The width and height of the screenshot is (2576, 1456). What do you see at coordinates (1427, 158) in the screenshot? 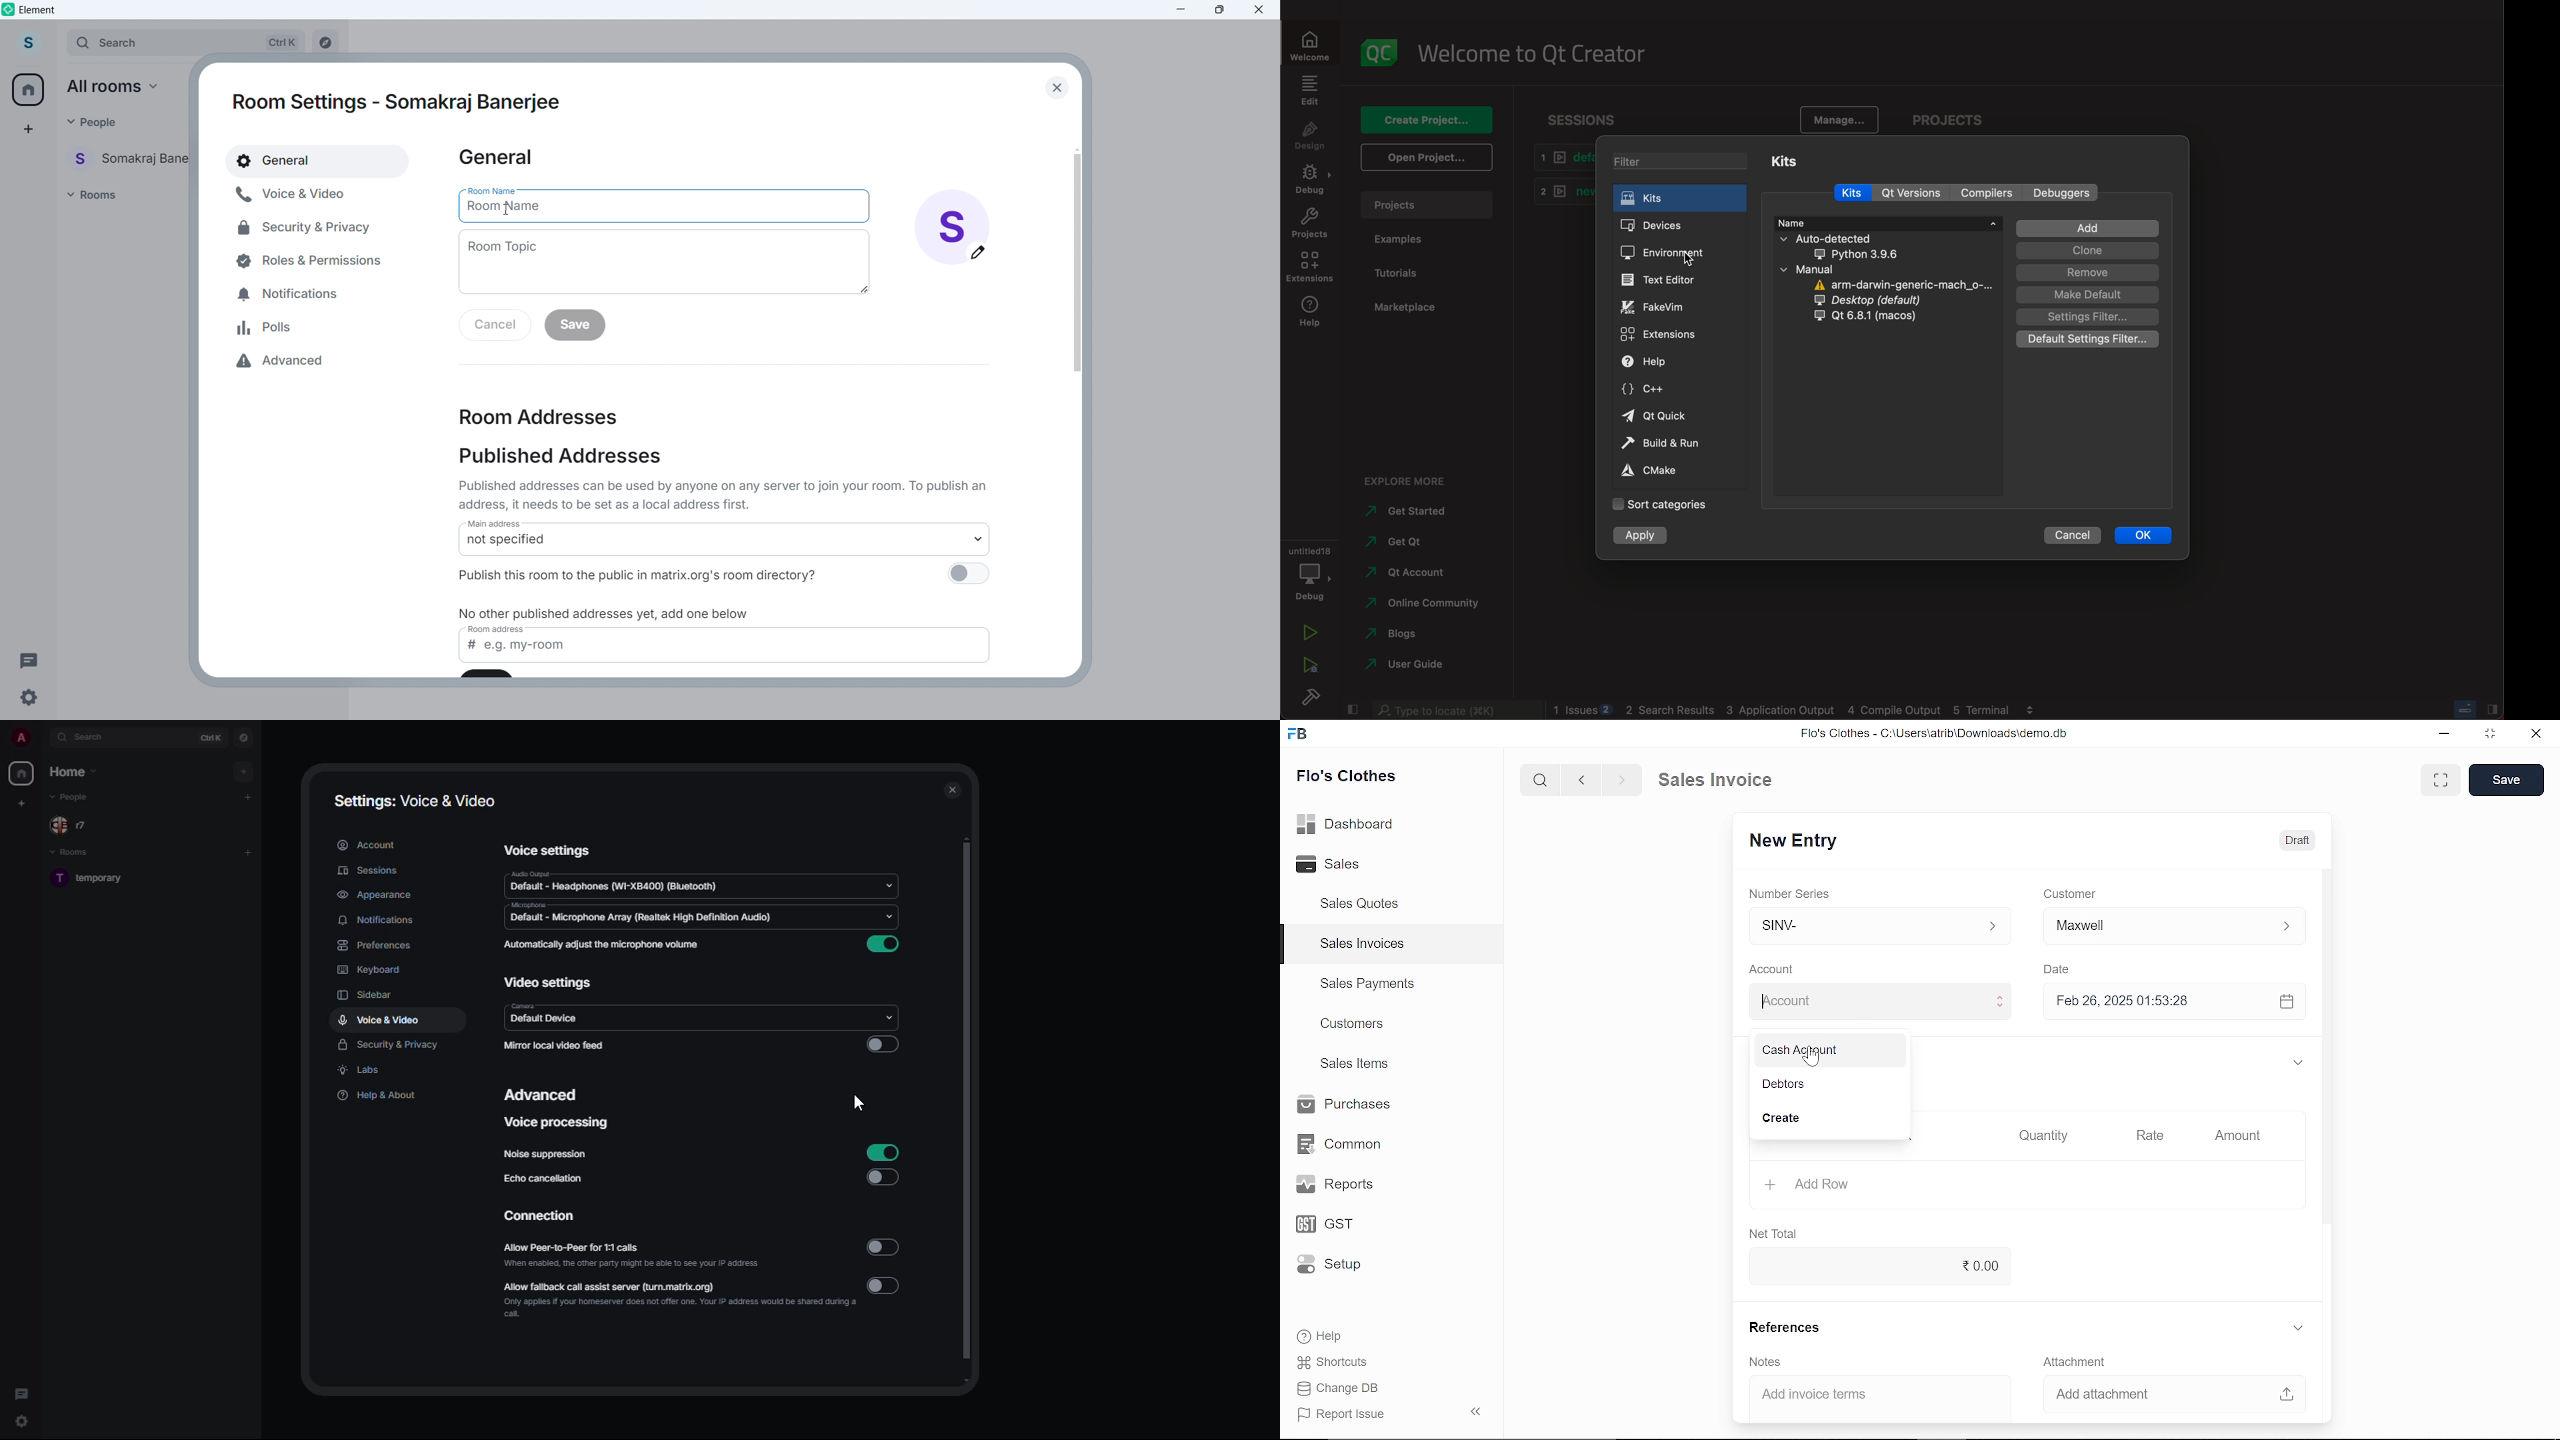
I see `open` at bounding box center [1427, 158].